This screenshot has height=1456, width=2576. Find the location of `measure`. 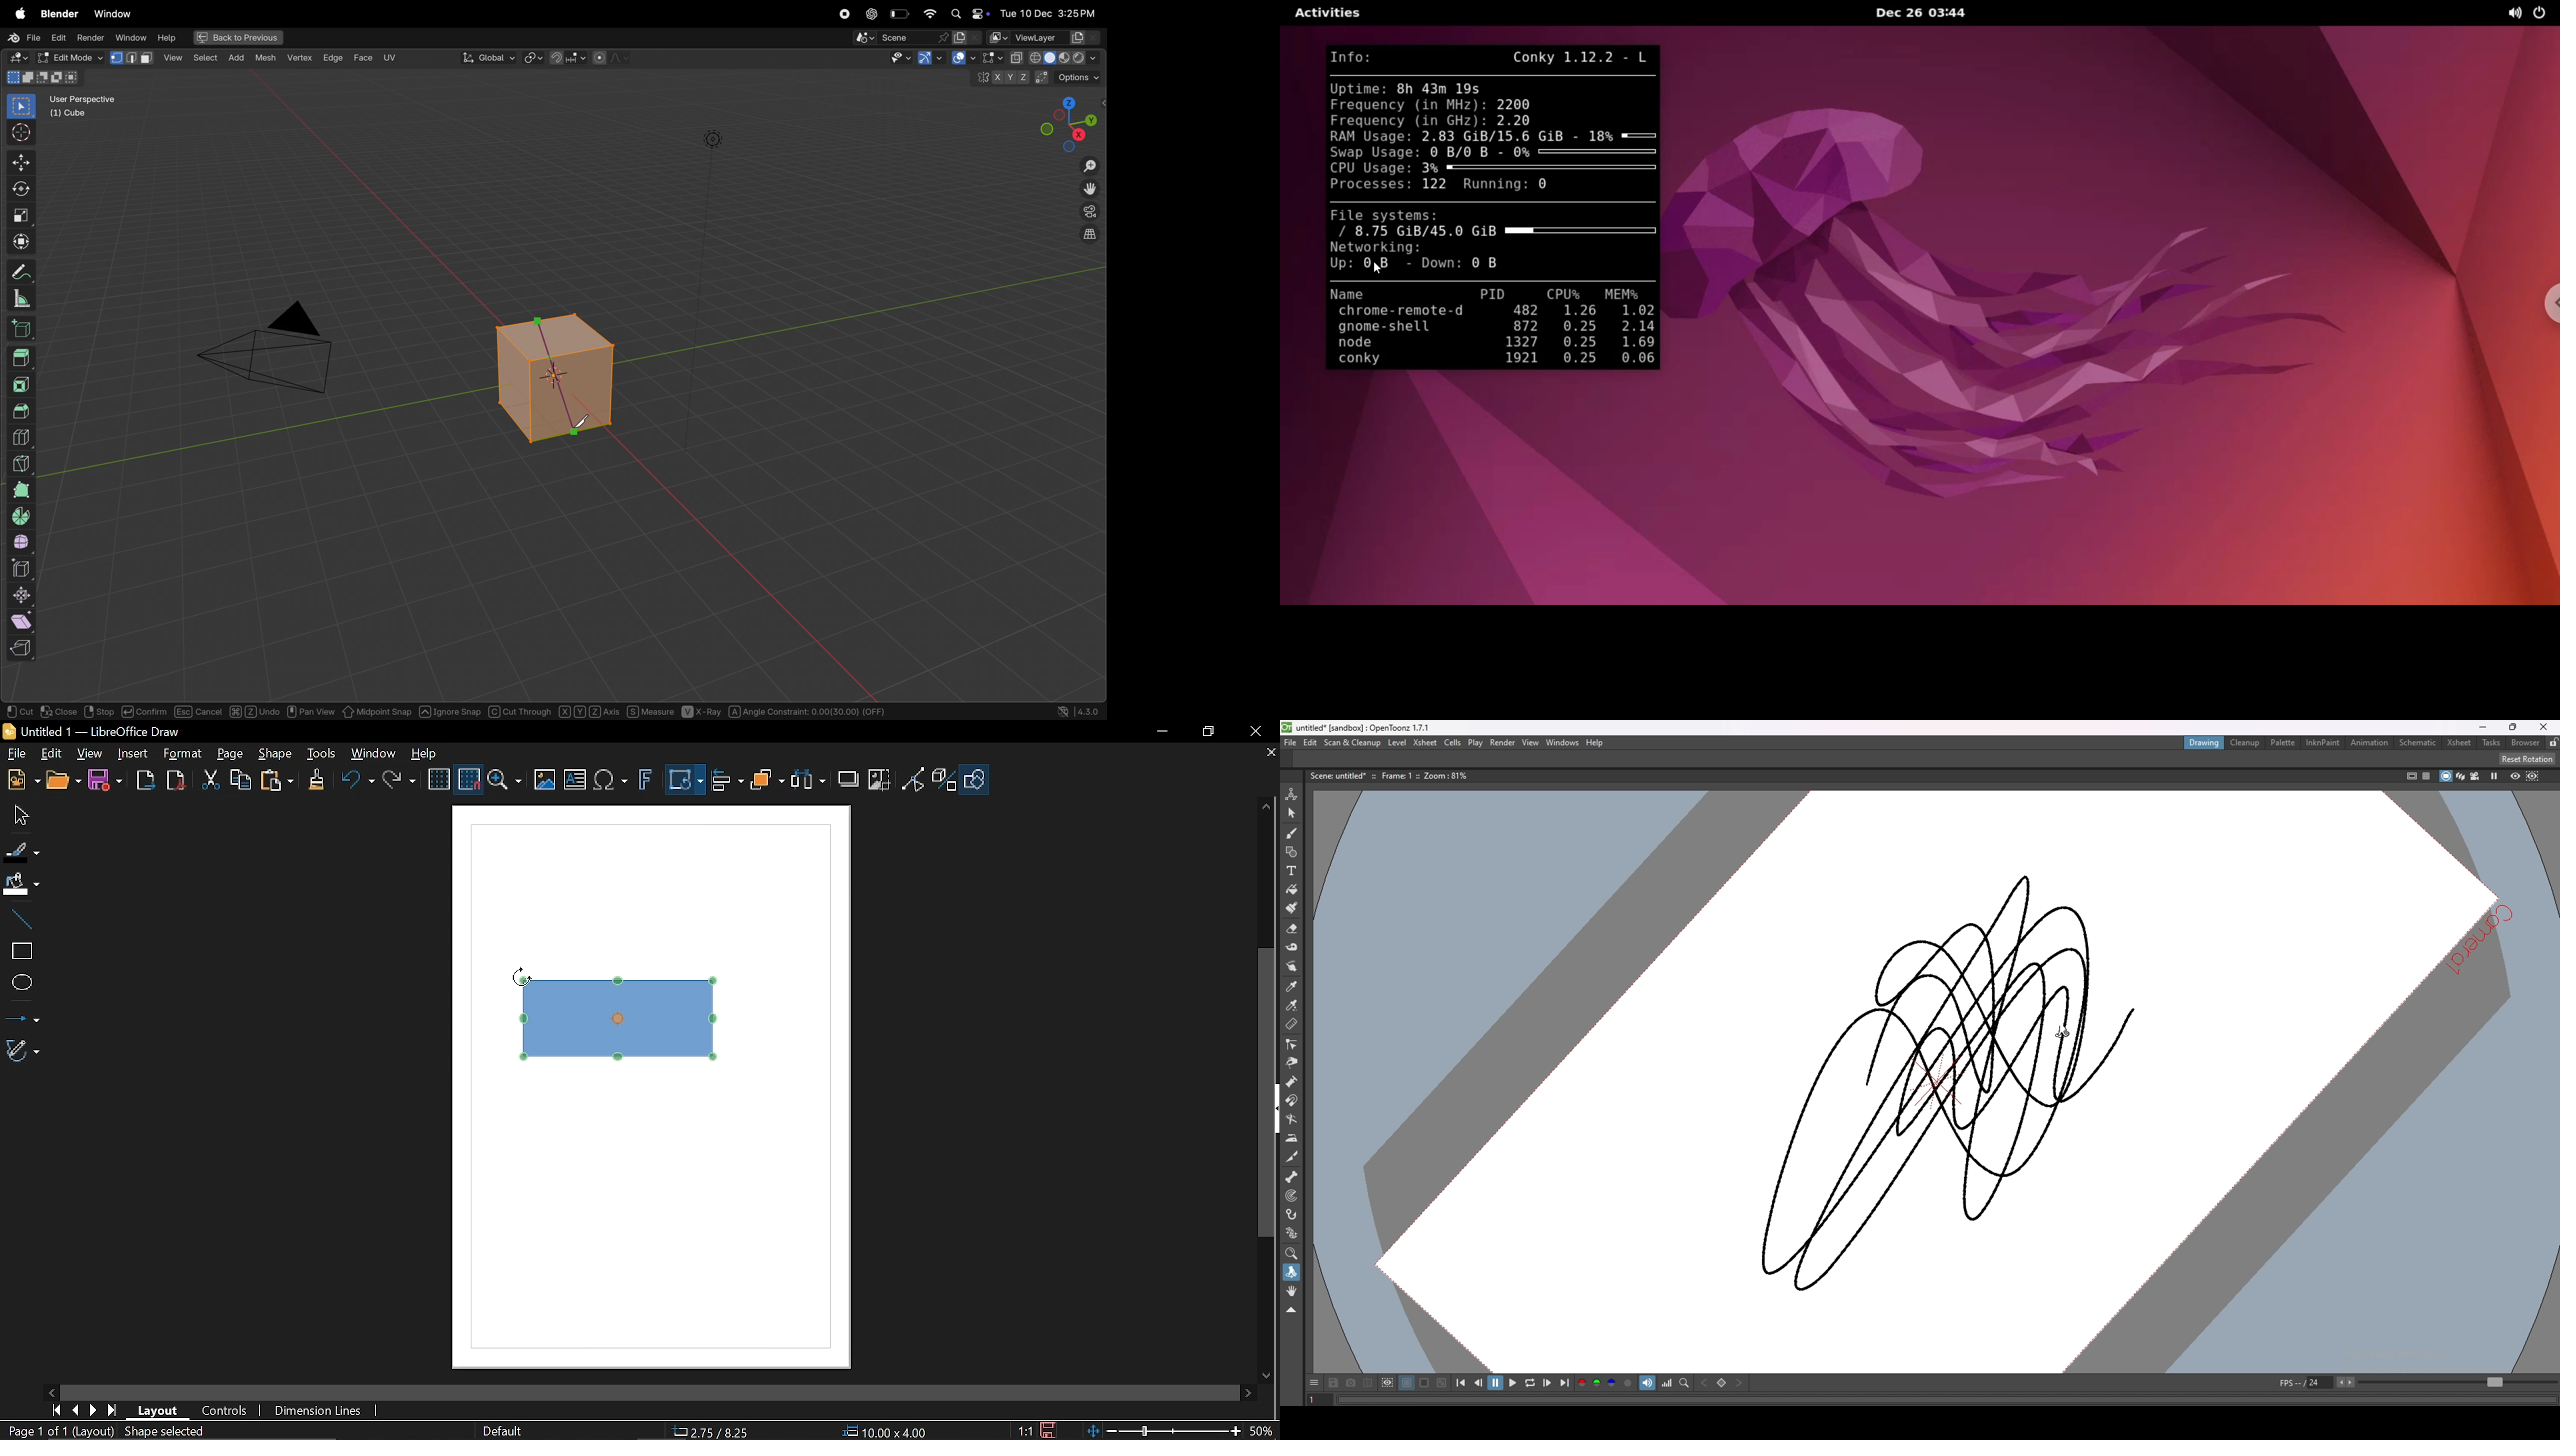

measure is located at coordinates (22, 300).